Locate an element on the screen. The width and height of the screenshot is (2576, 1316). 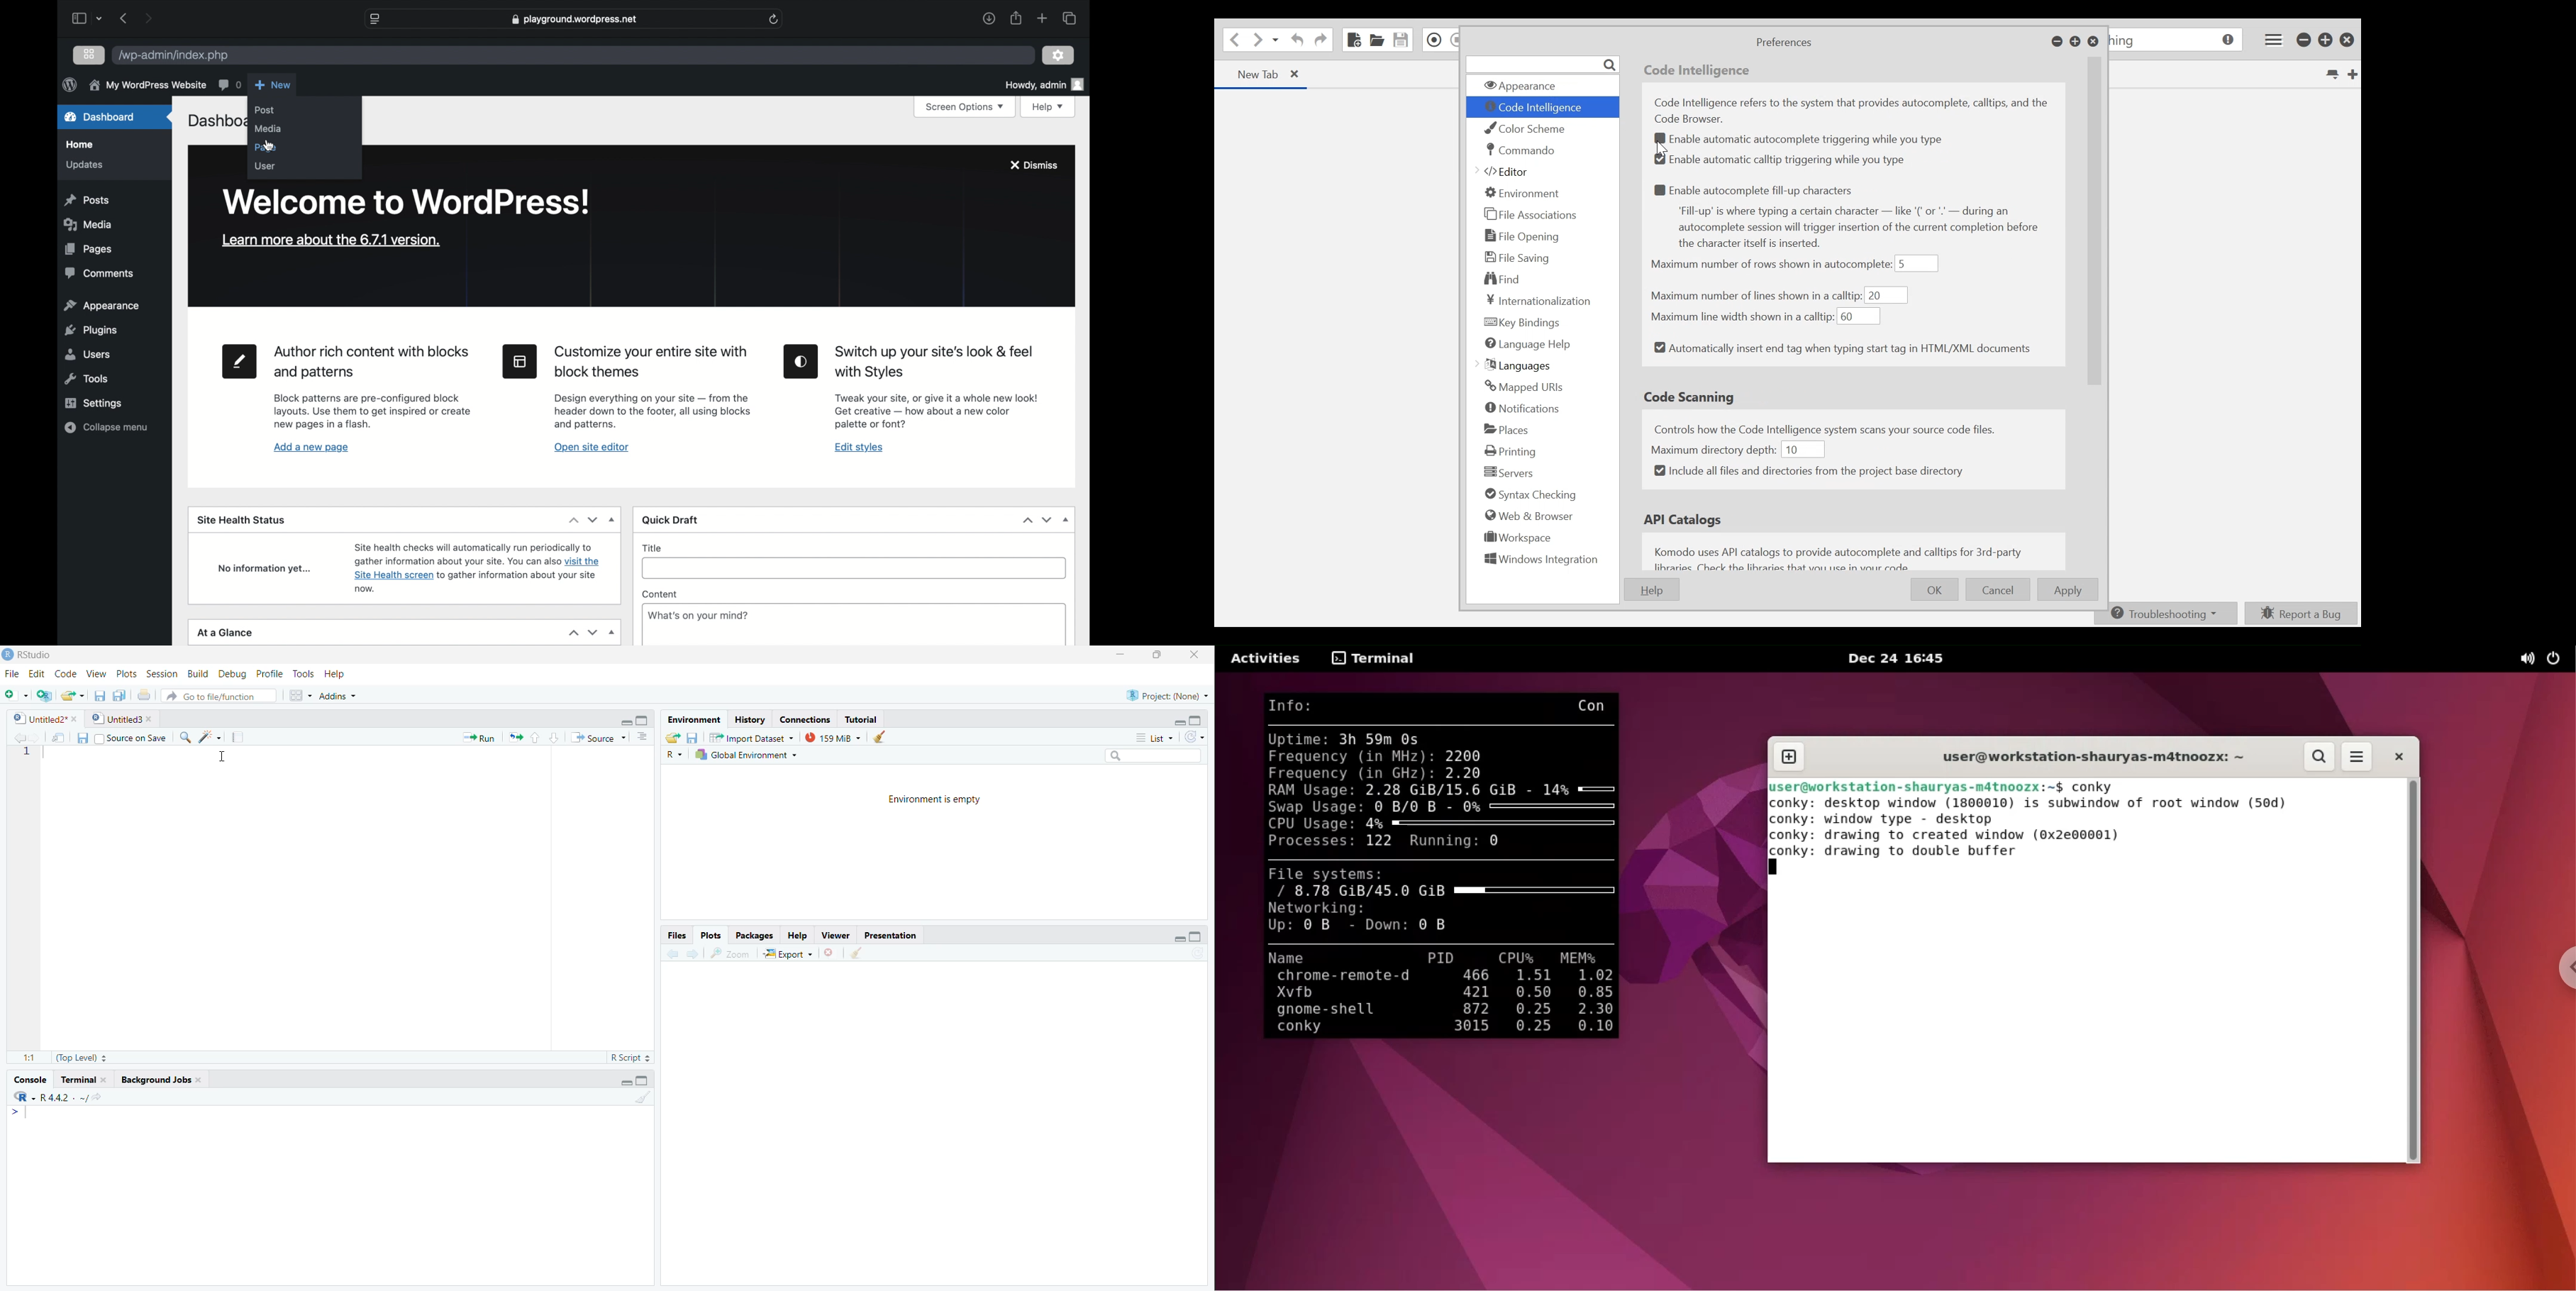
Code Tools is located at coordinates (210, 737).